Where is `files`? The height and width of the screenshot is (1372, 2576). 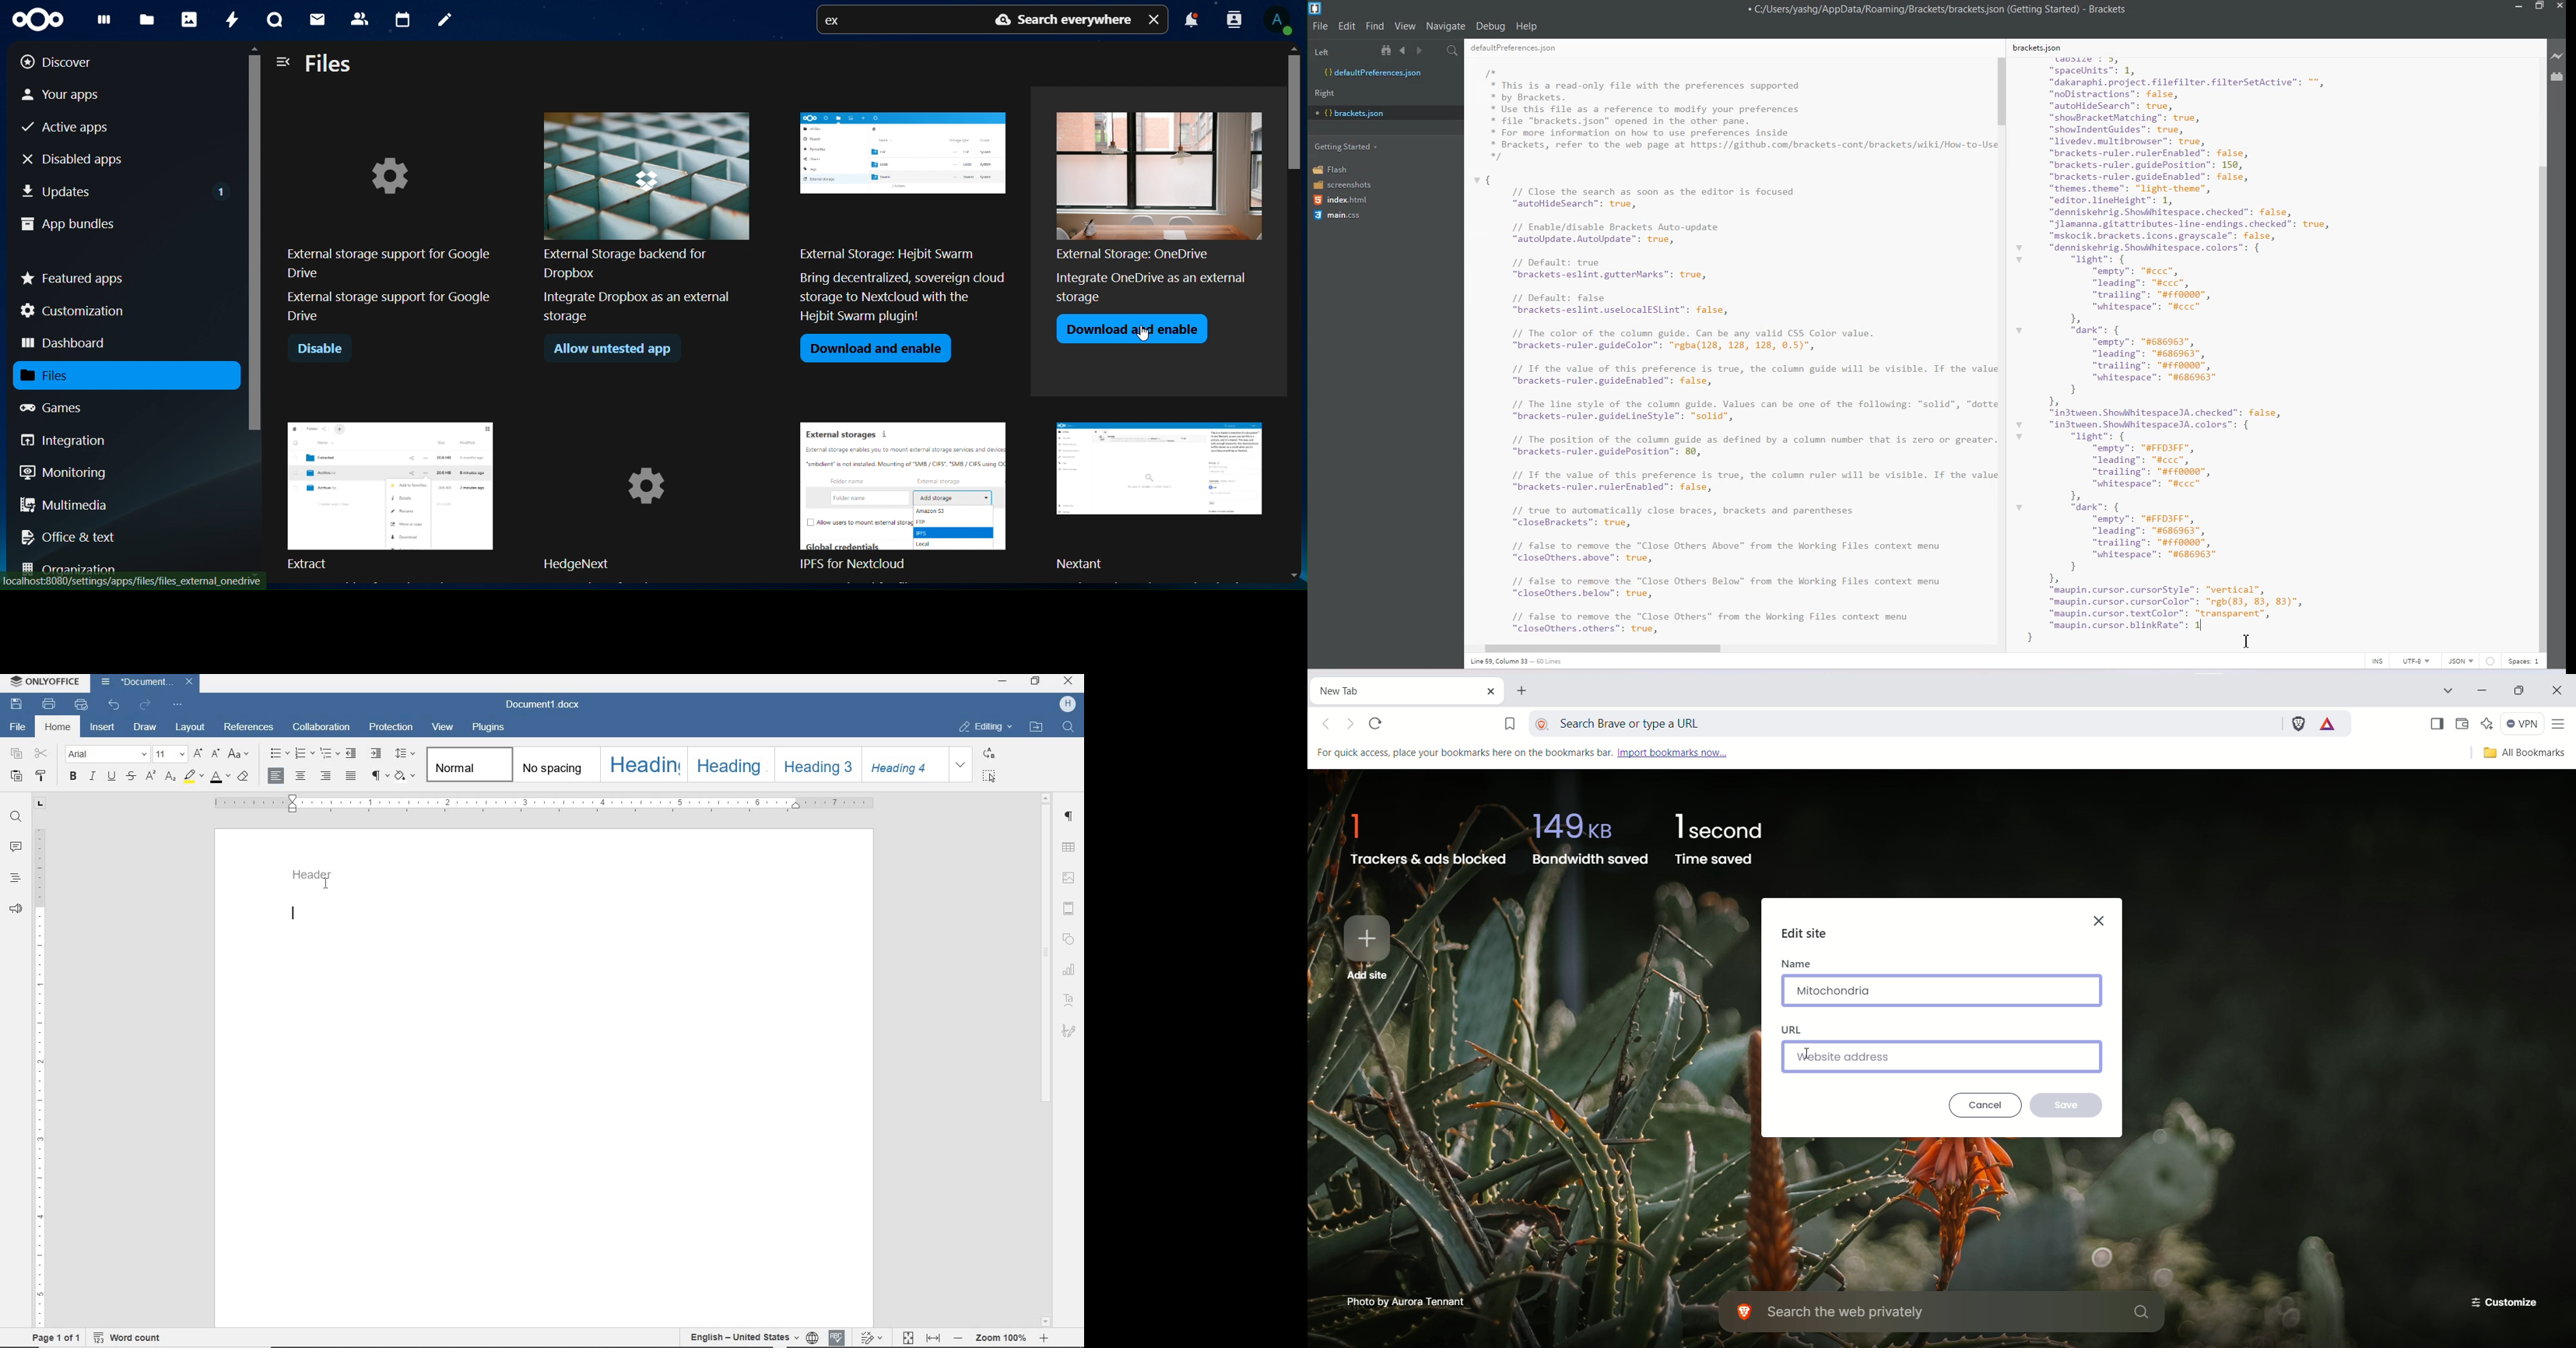 files is located at coordinates (330, 65).